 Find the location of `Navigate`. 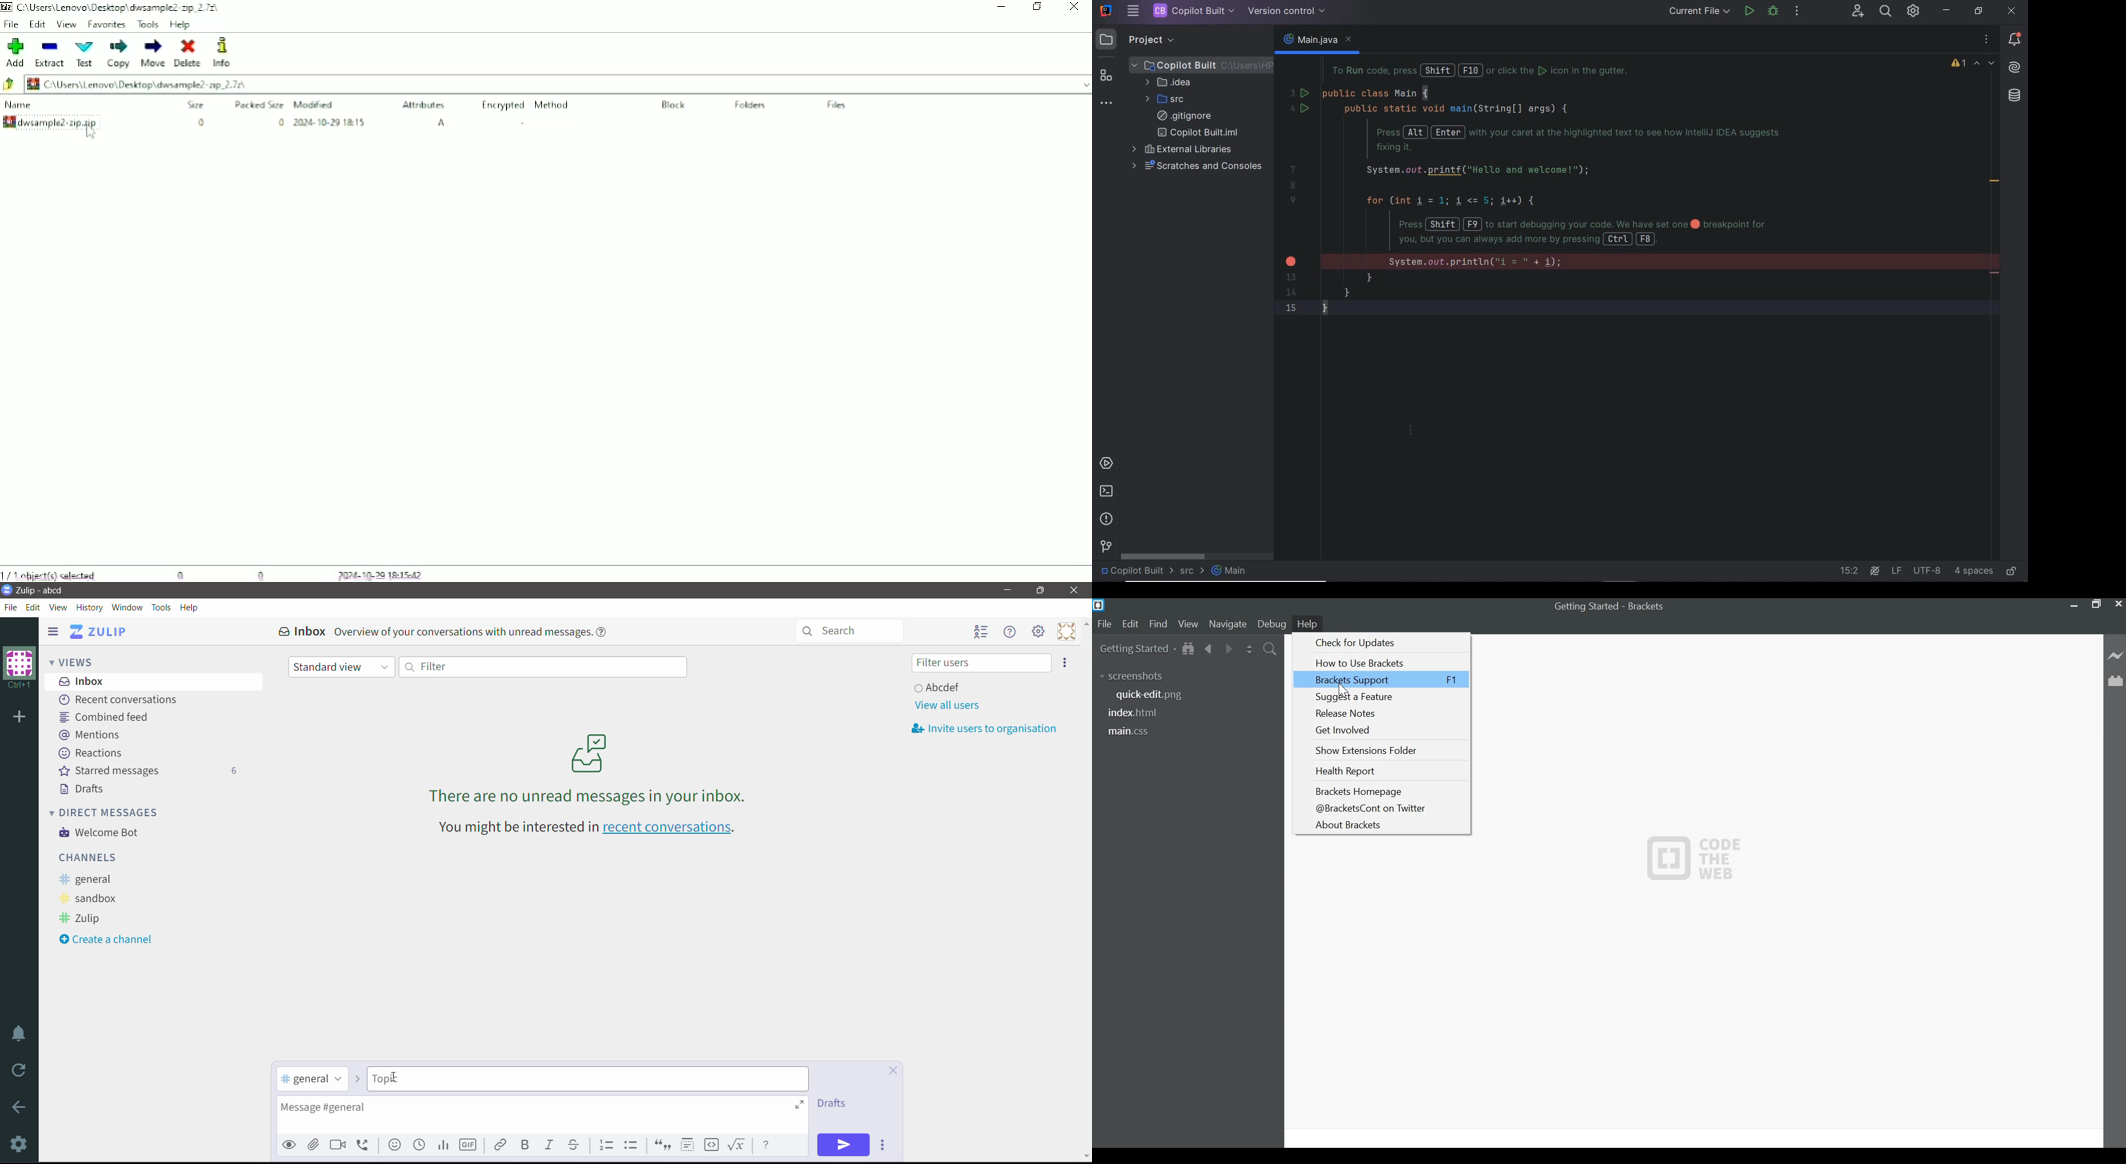

Navigate is located at coordinates (1227, 624).